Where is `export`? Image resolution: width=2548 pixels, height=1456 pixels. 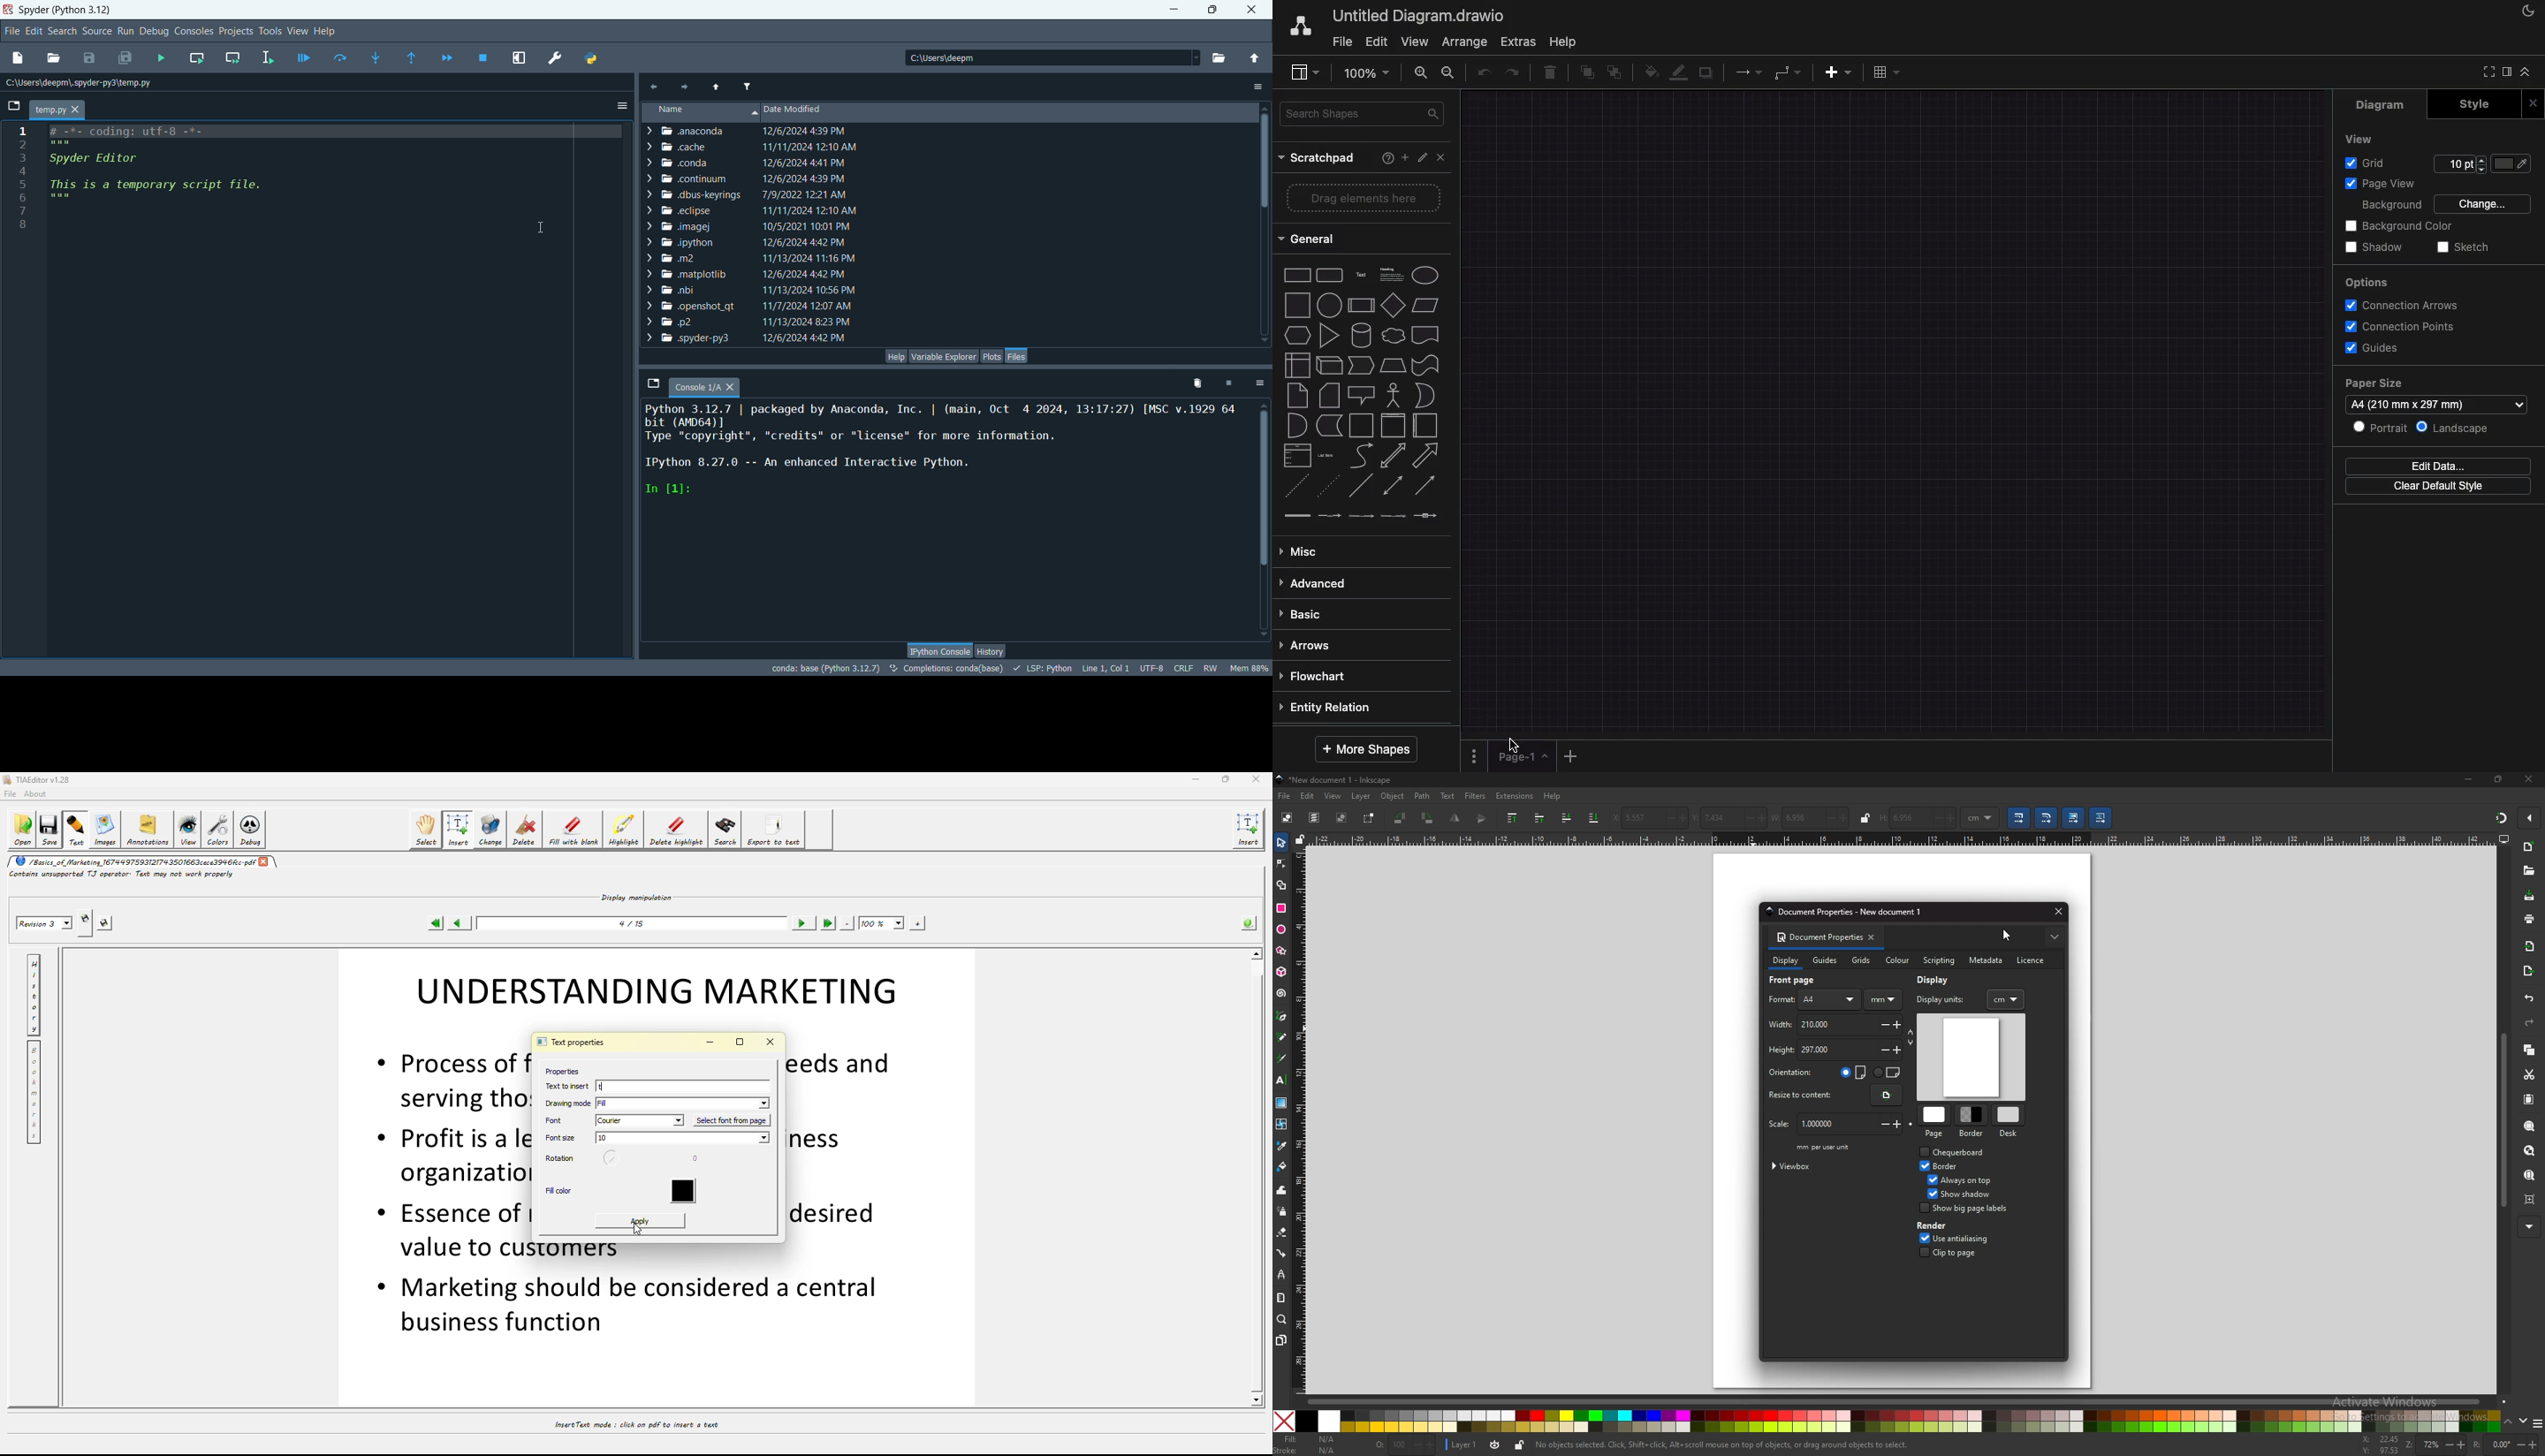 export is located at coordinates (2528, 971).